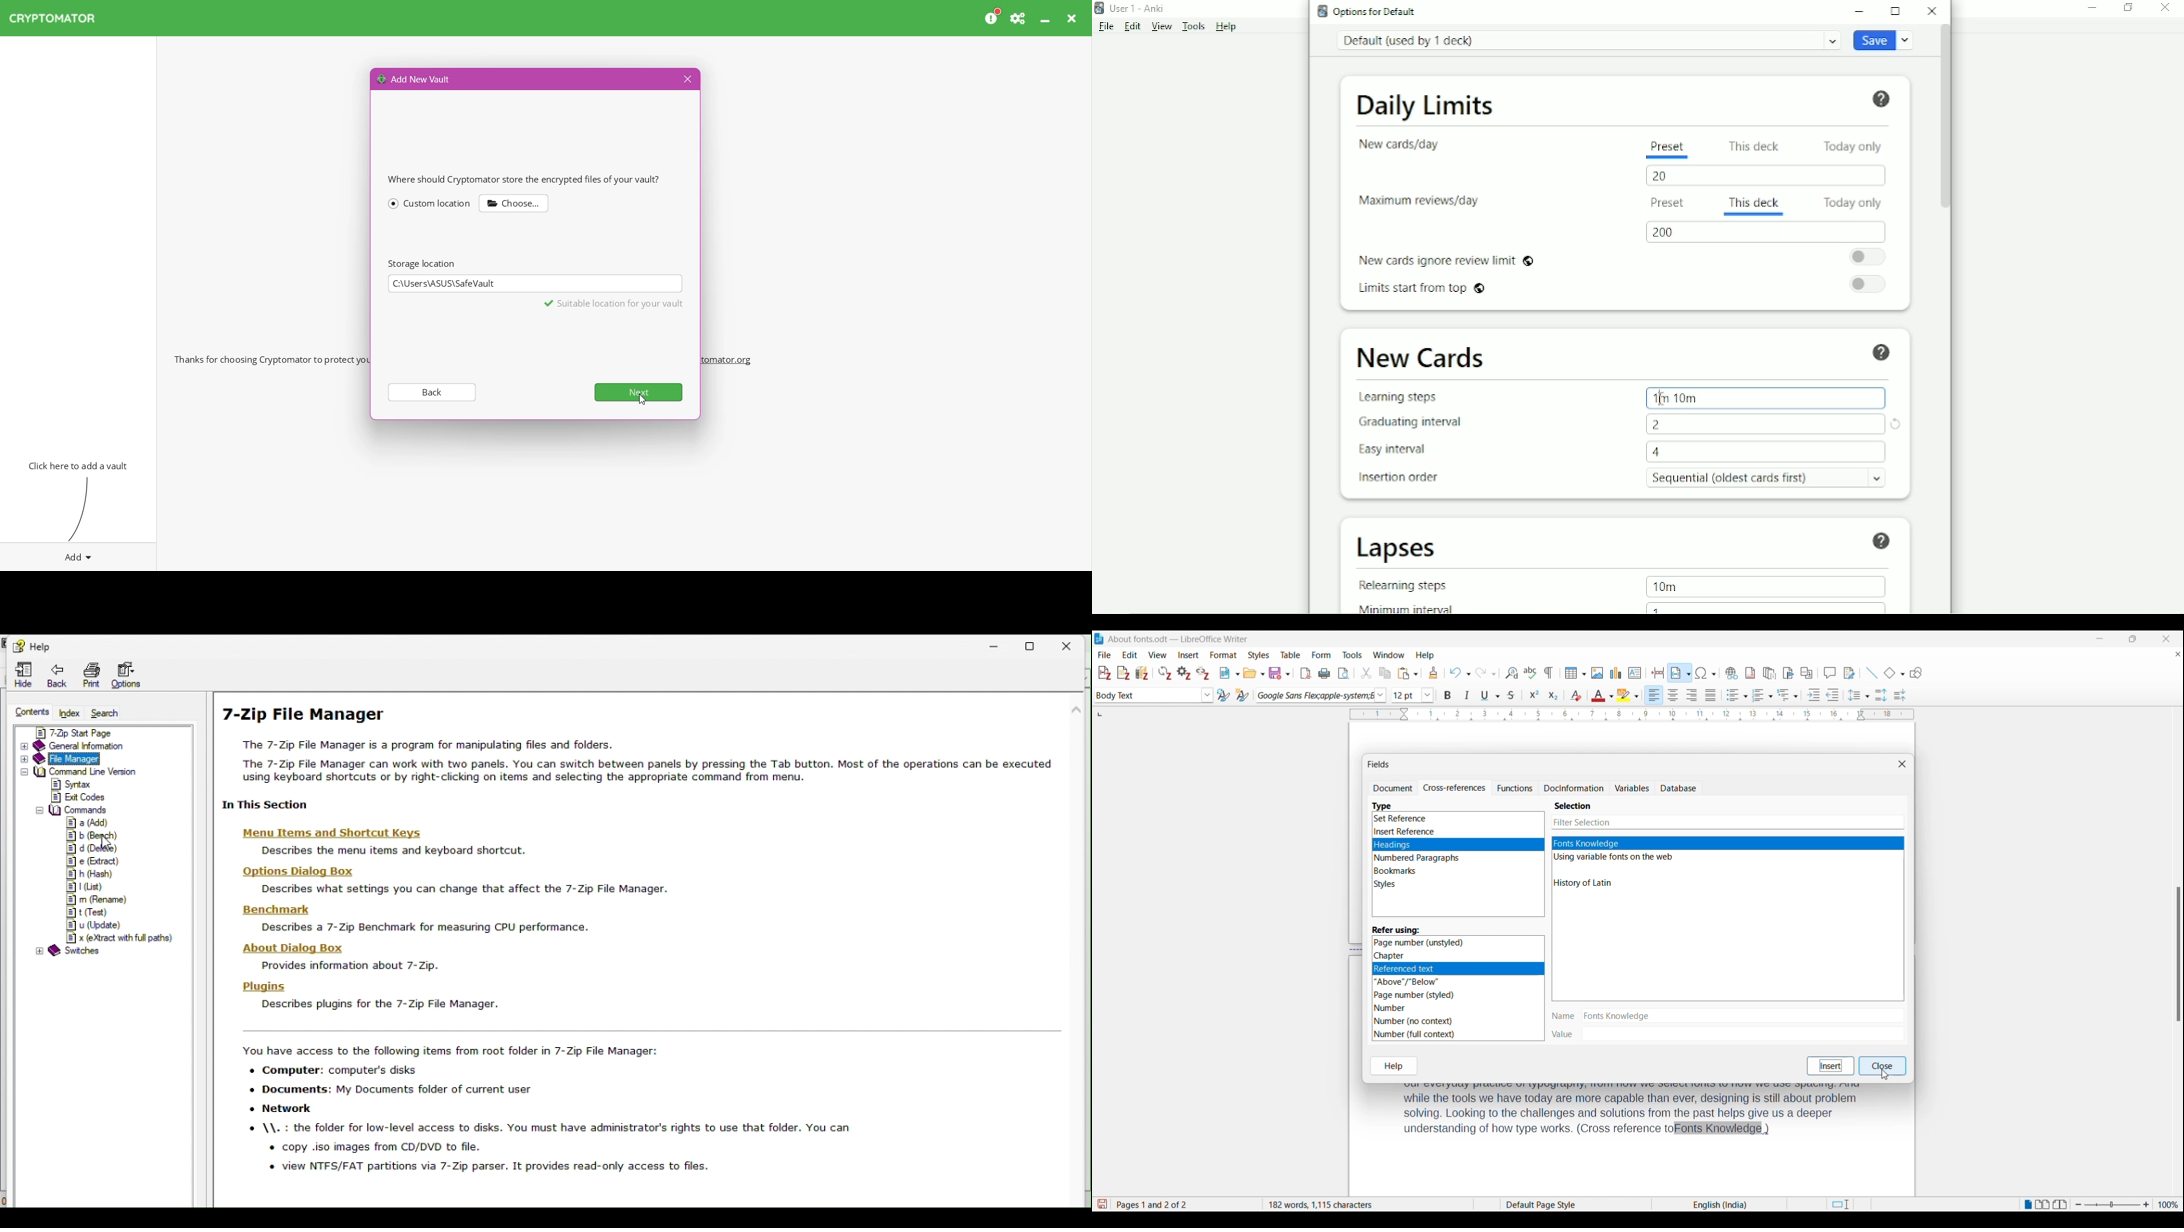  What do you see at coordinates (1885, 1065) in the screenshot?
I see `close` at bounding box center [1885, 1065].